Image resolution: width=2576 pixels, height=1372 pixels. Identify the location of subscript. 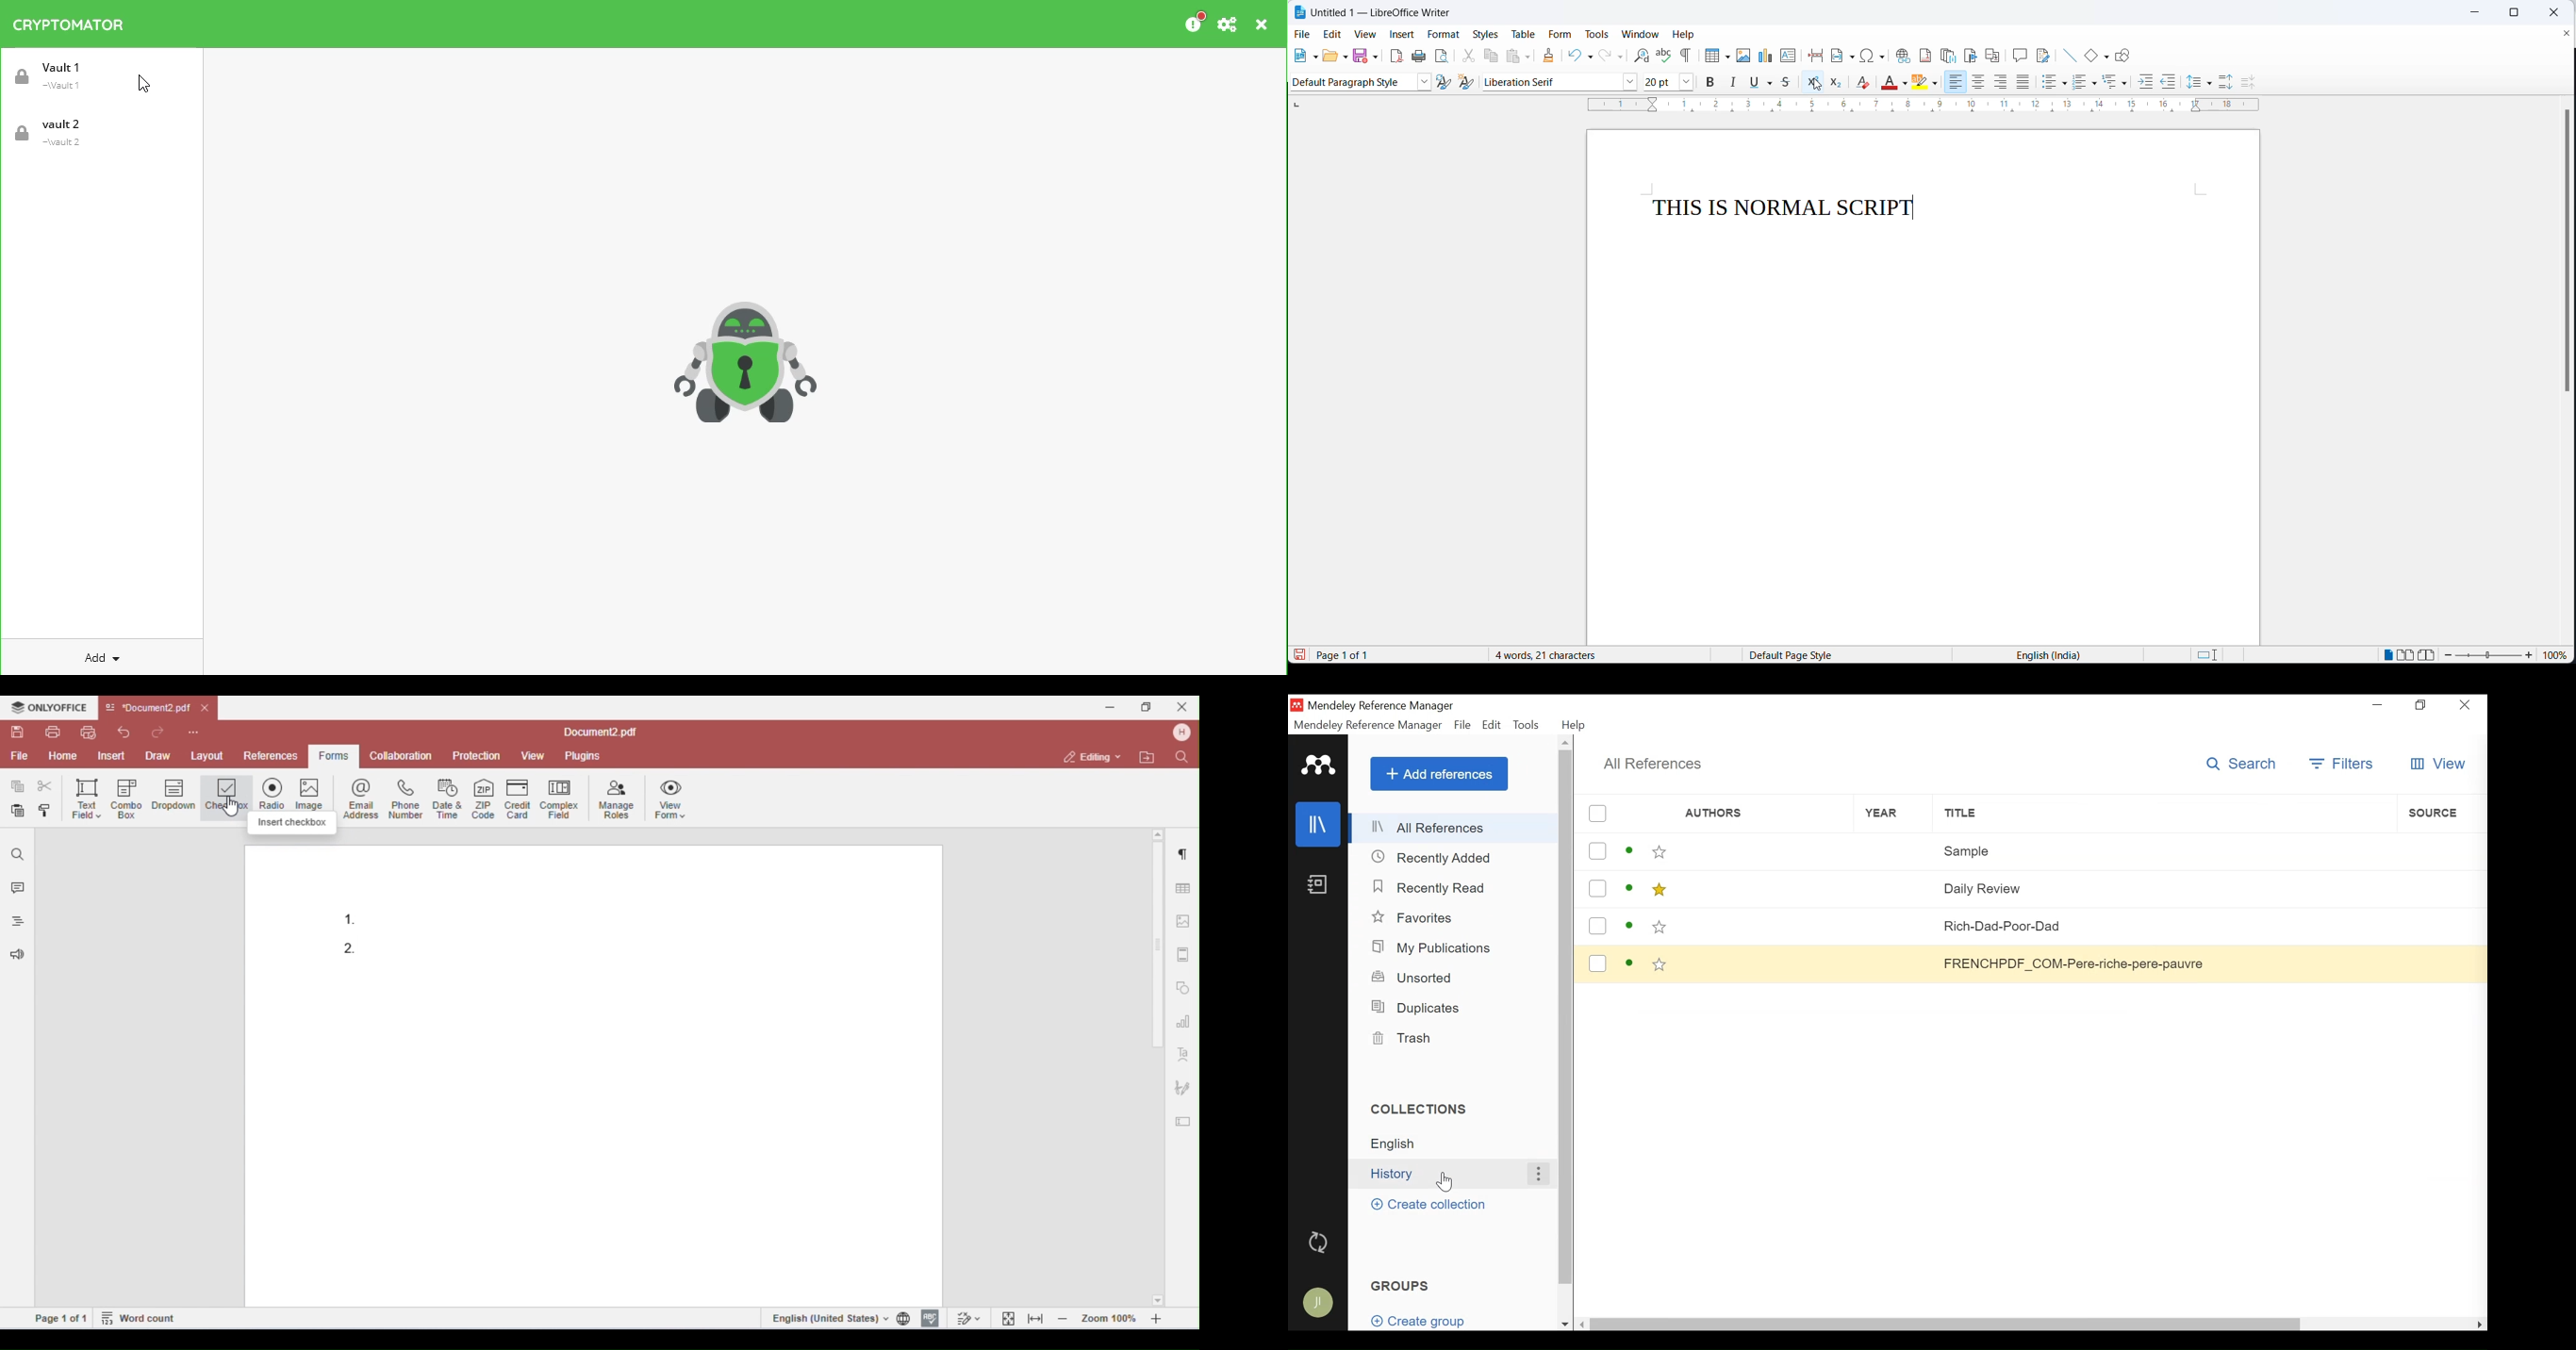
(1837, 83).